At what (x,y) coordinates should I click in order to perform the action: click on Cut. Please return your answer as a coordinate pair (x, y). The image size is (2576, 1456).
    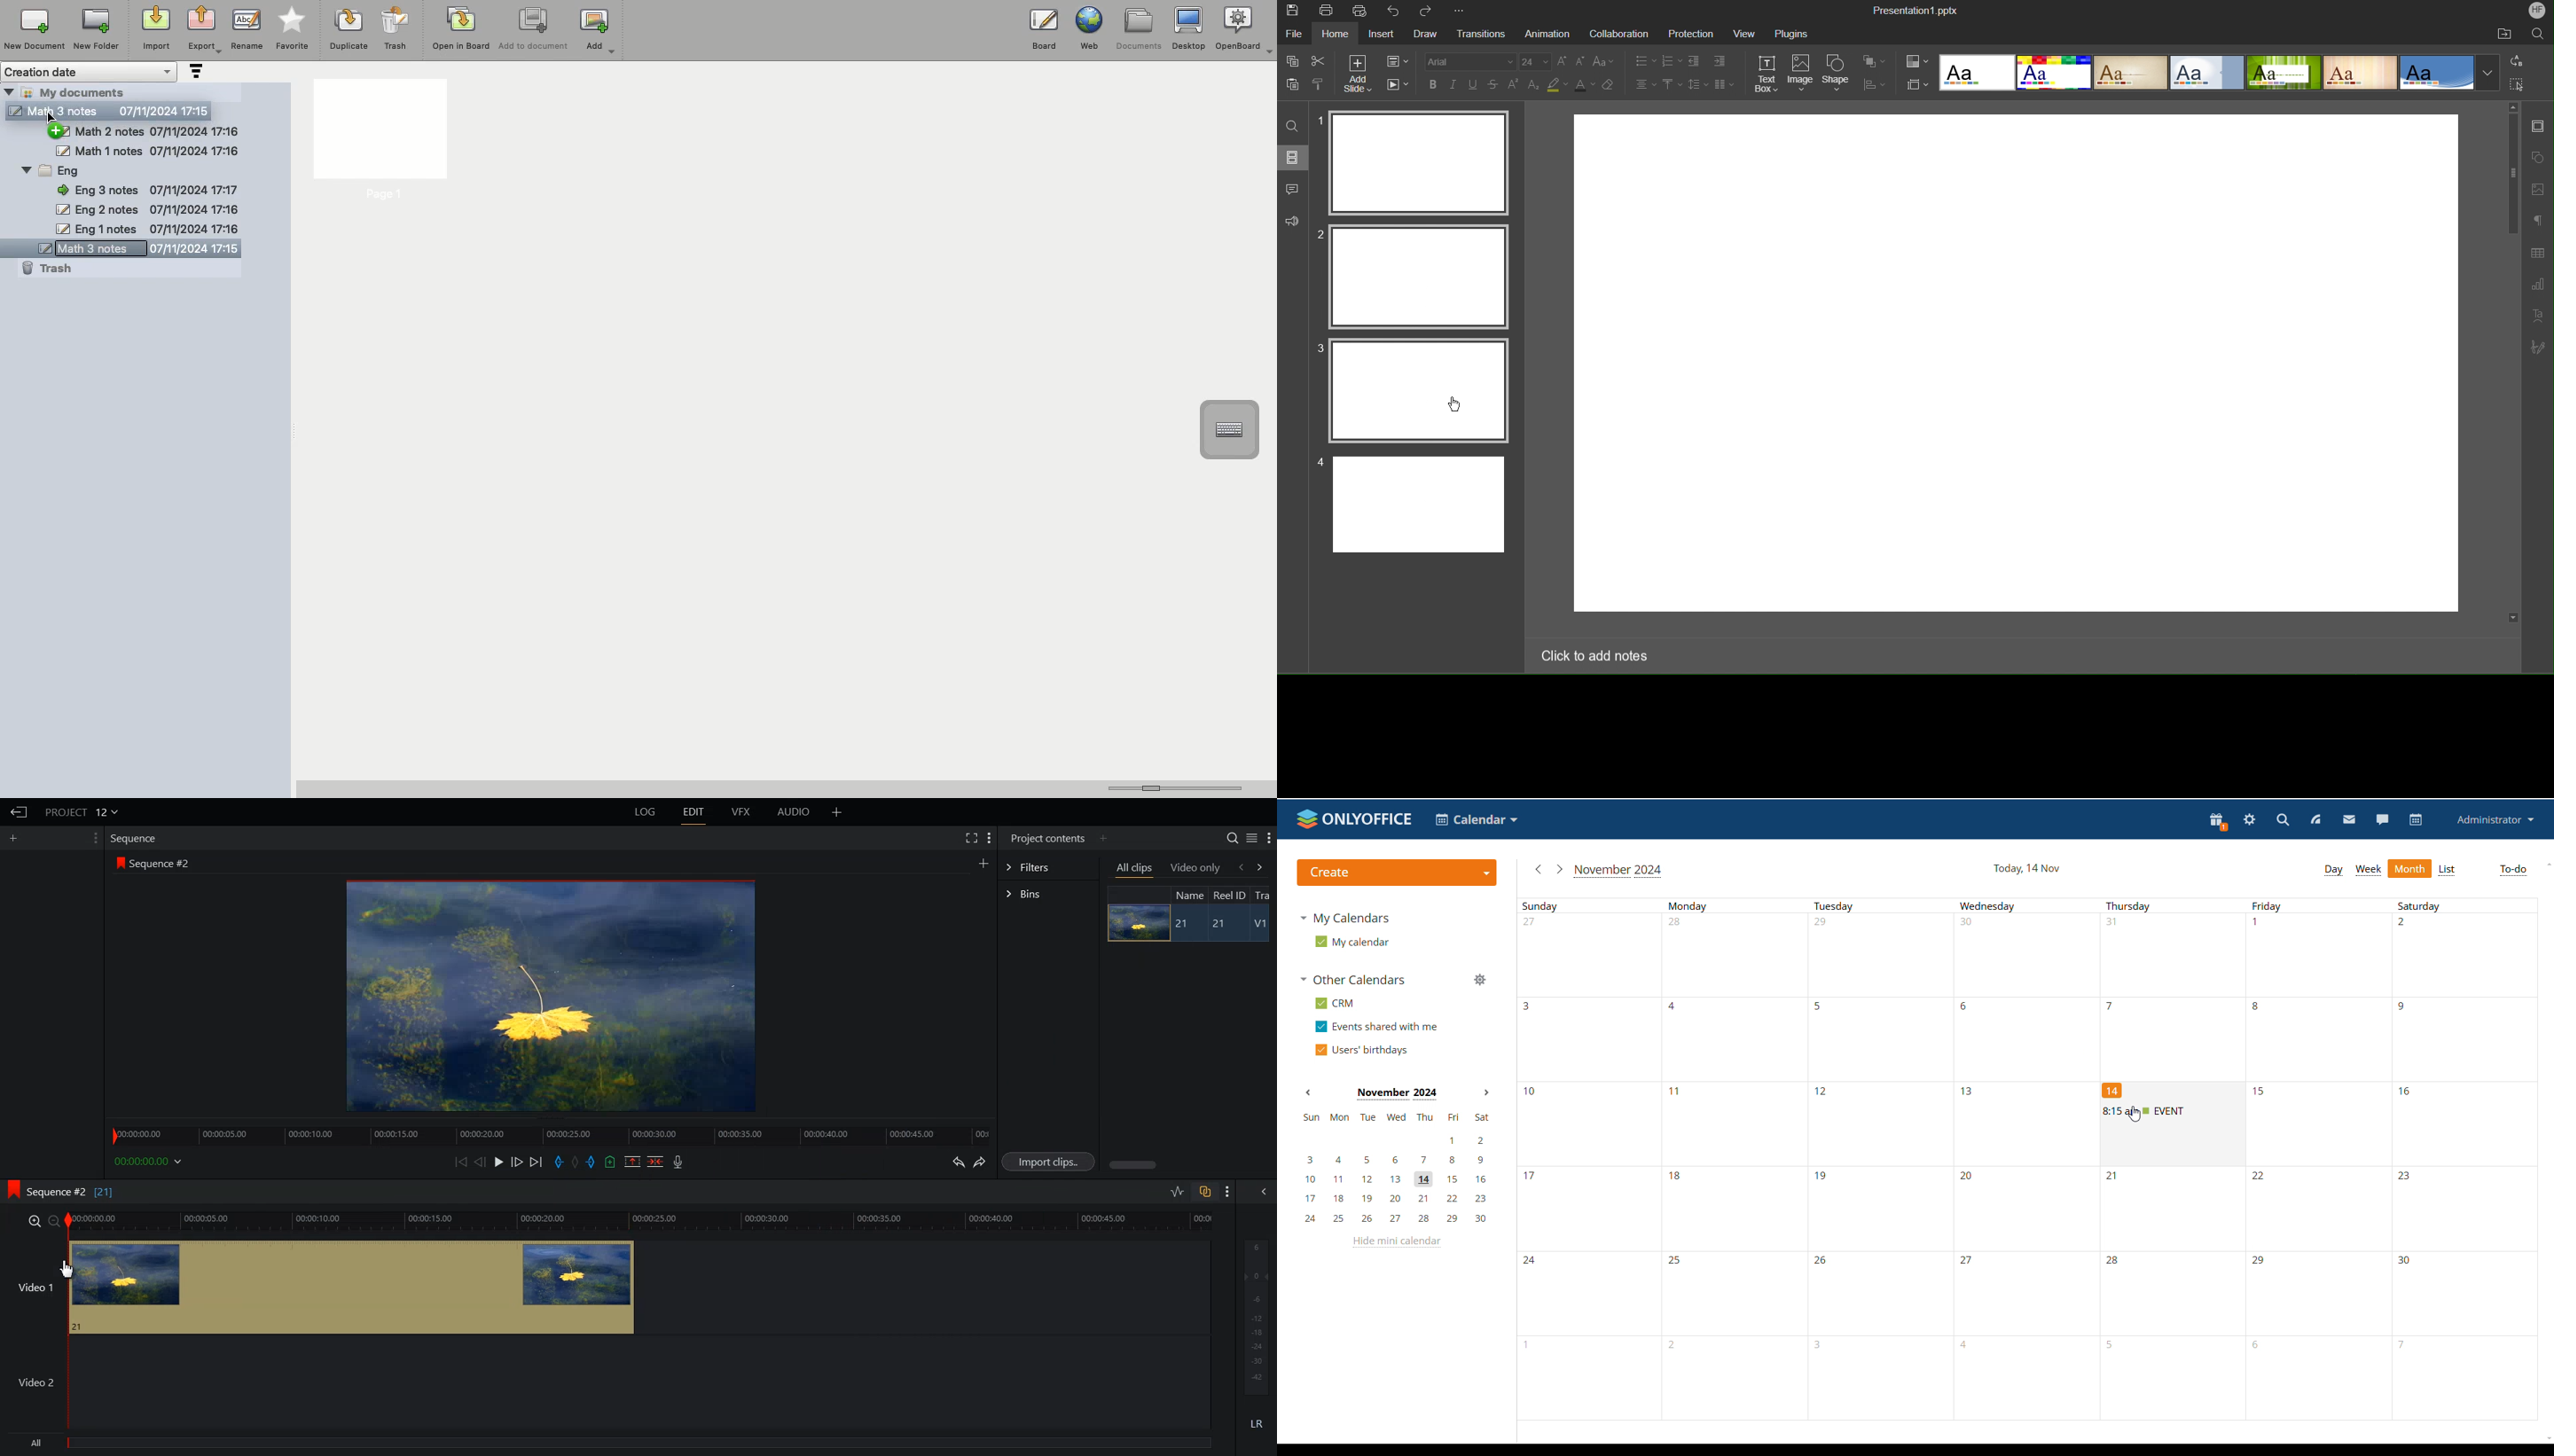
    Looking at the image, I should click on (1320, 60).